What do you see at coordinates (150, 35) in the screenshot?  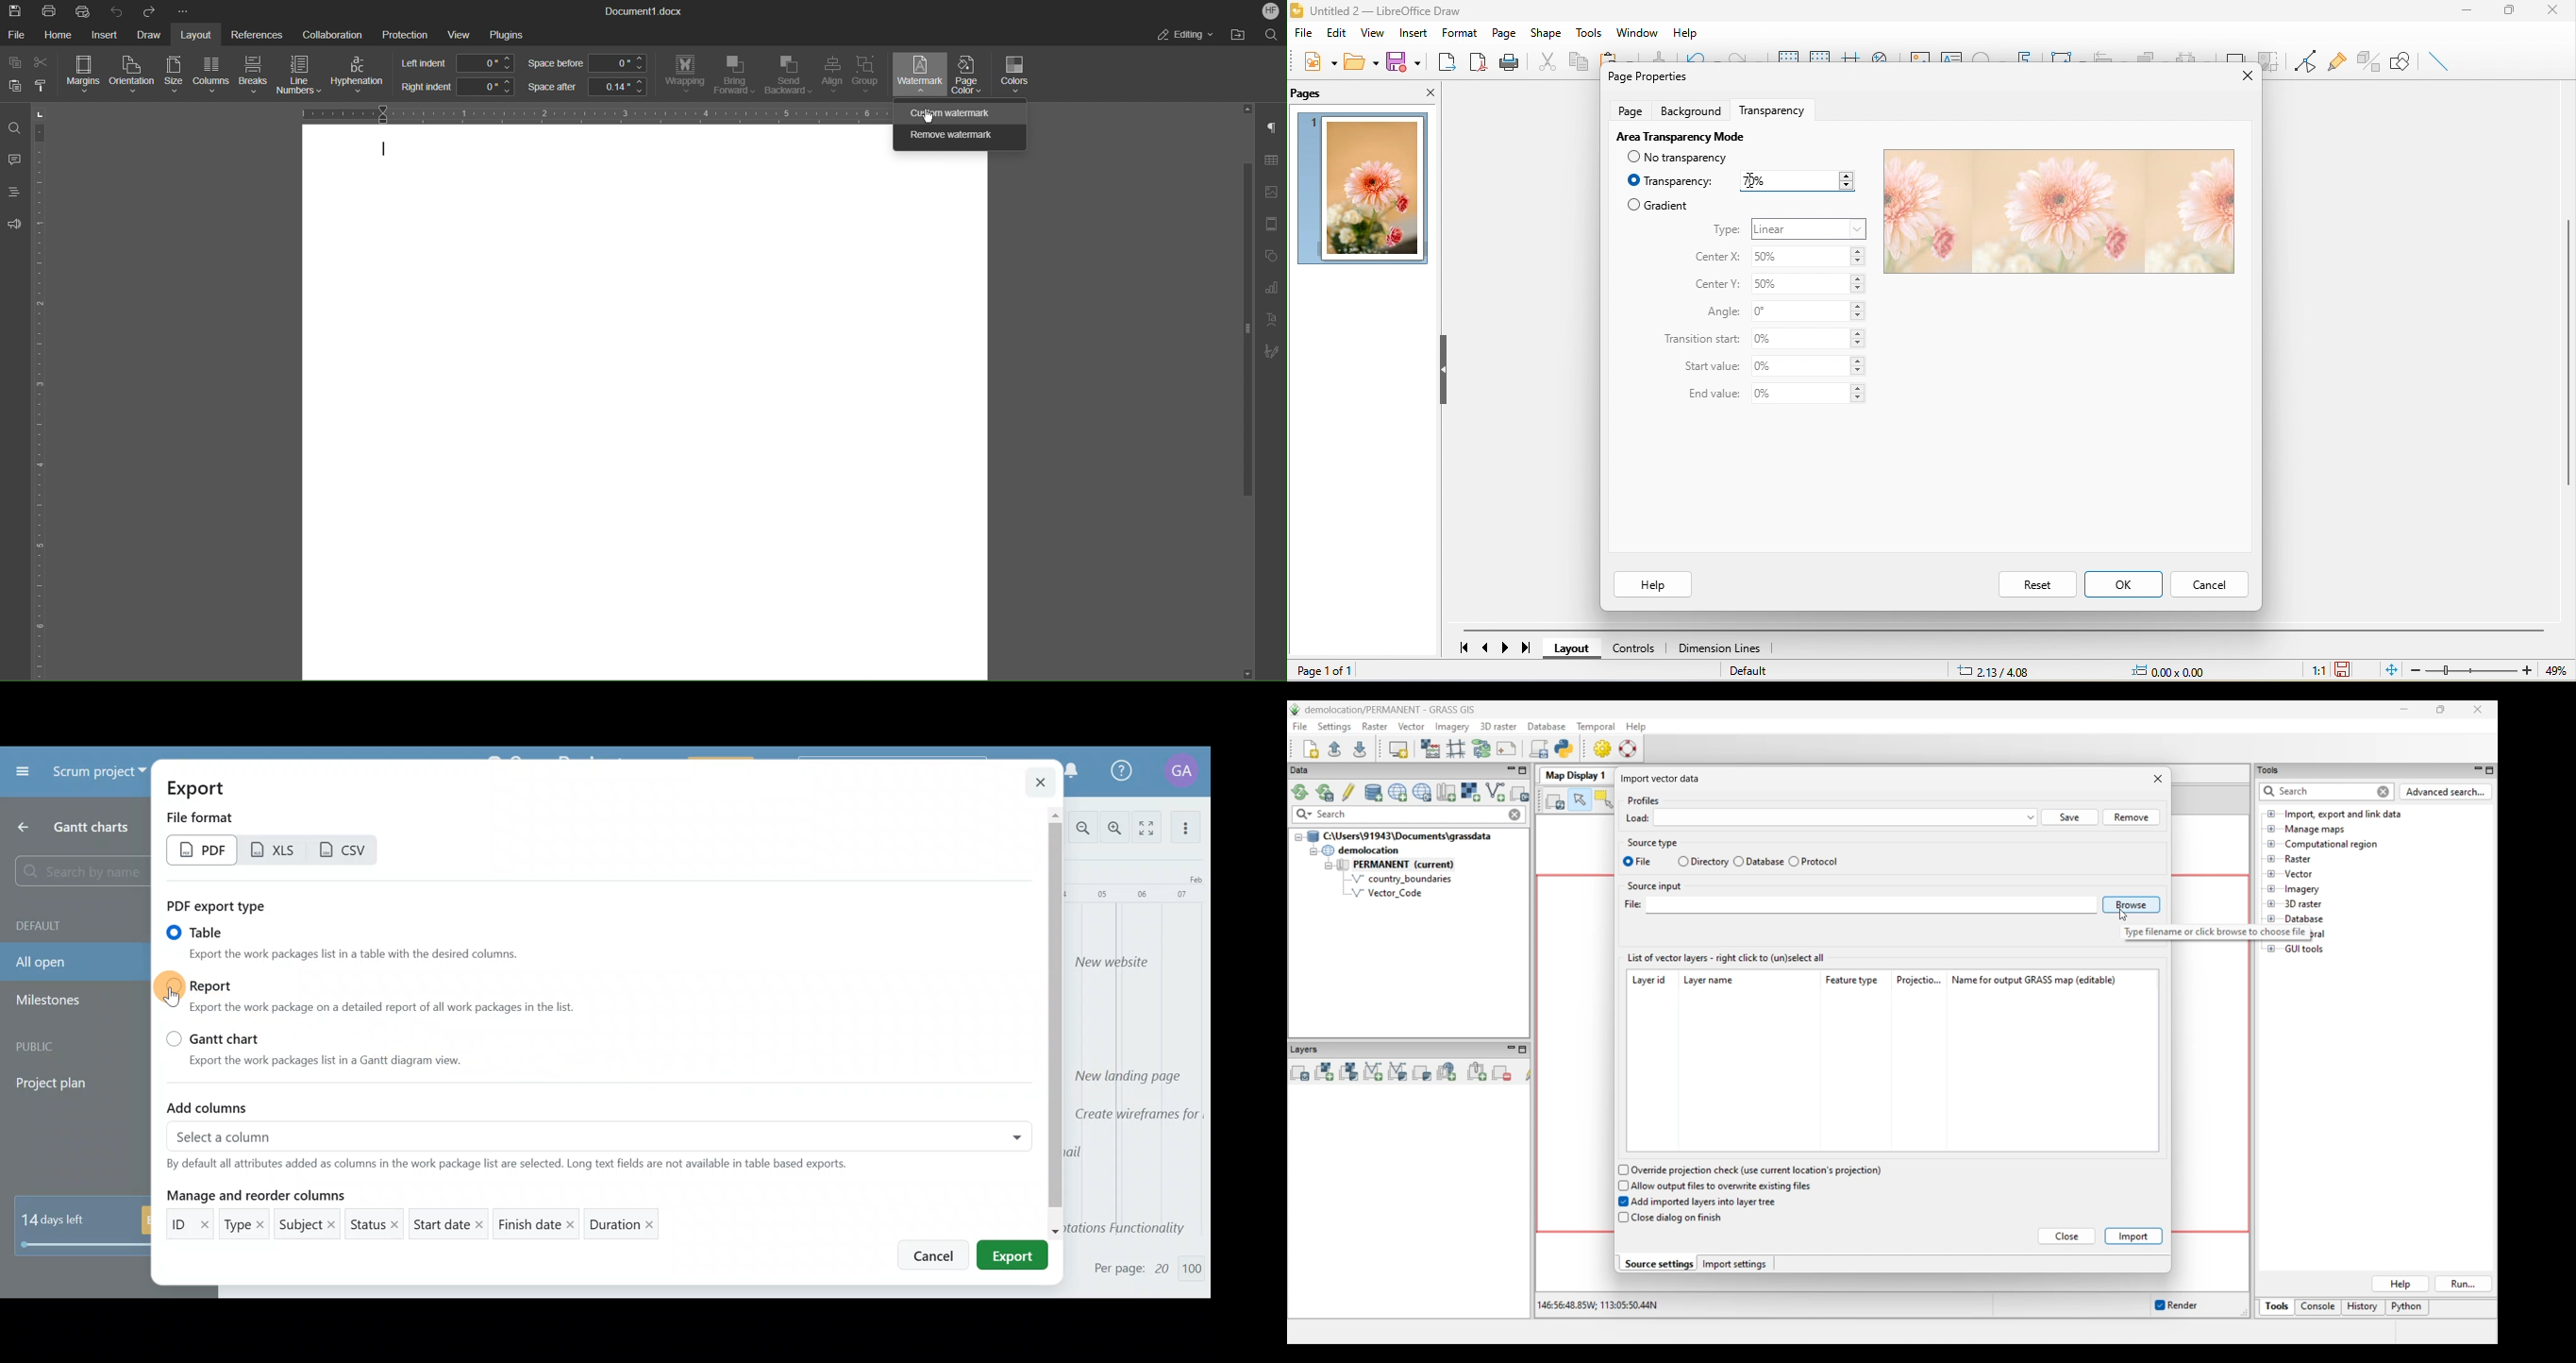 I see `Draw` at bounding box center [150, 35].